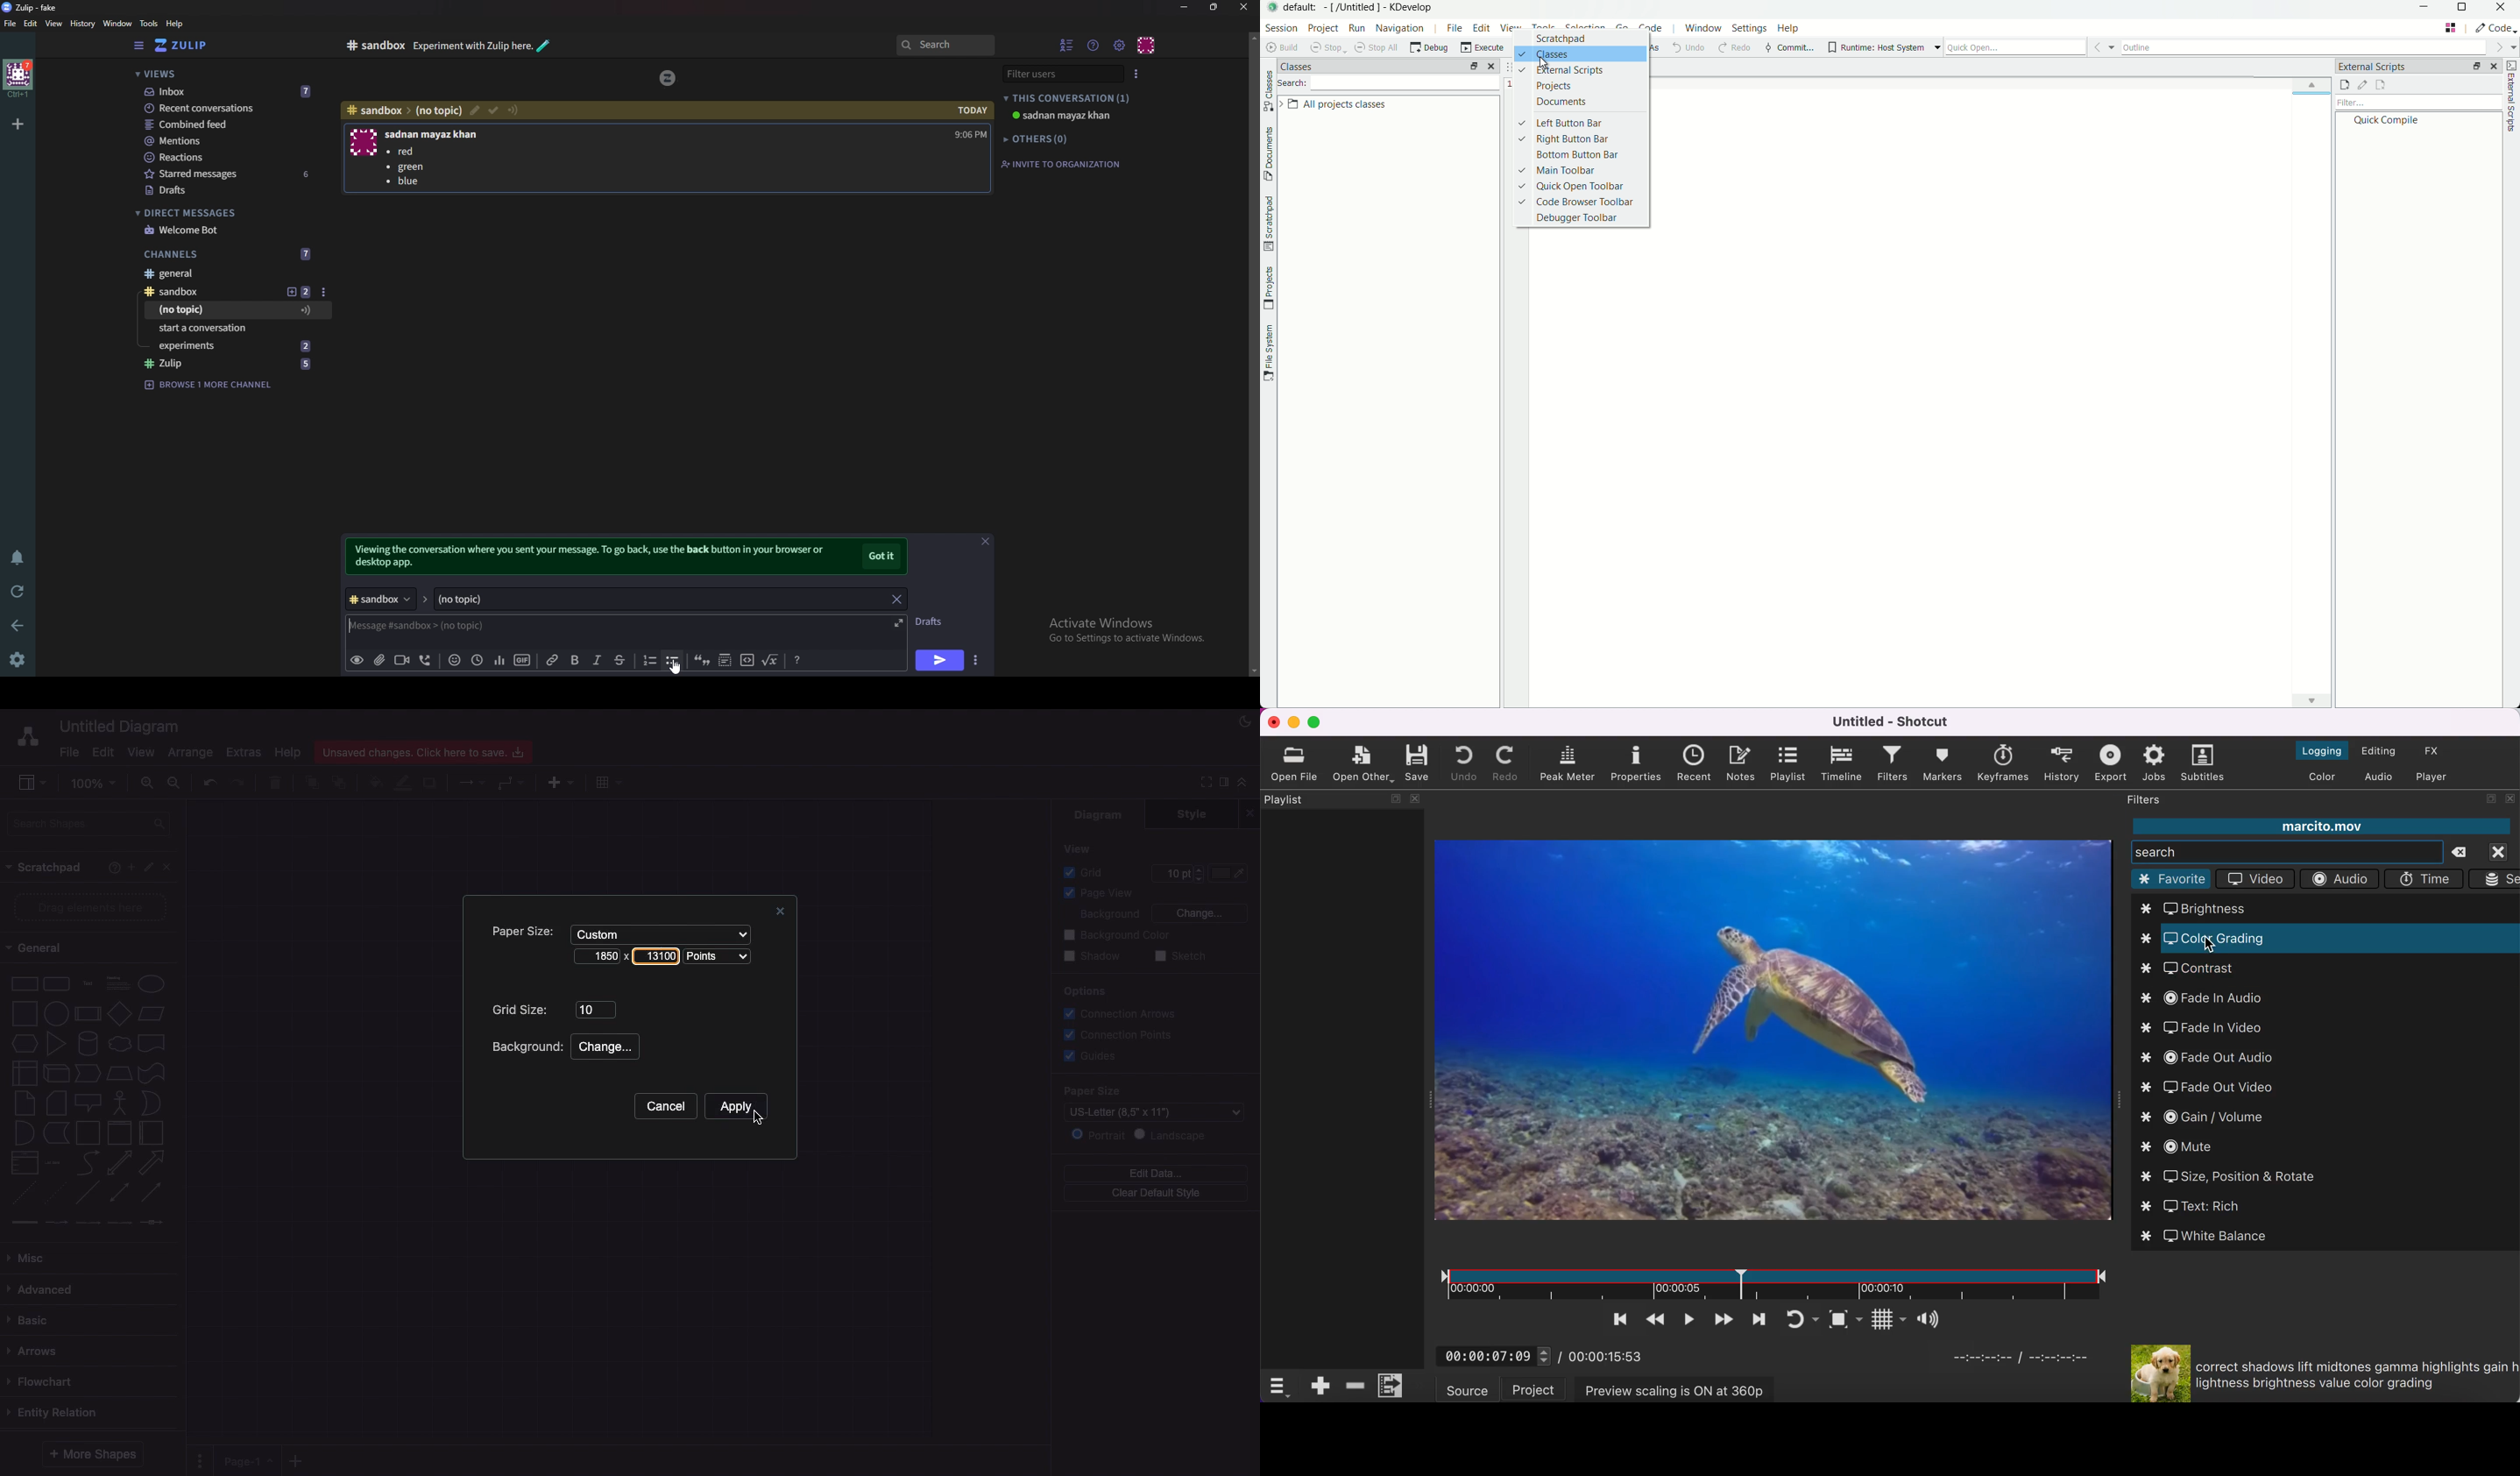 Image resolution: width=2520 pixels, height=1484 pixels. Describe the element at coordinates (1098, 1134) in the screenshot. I see `Portrait ` at that location.